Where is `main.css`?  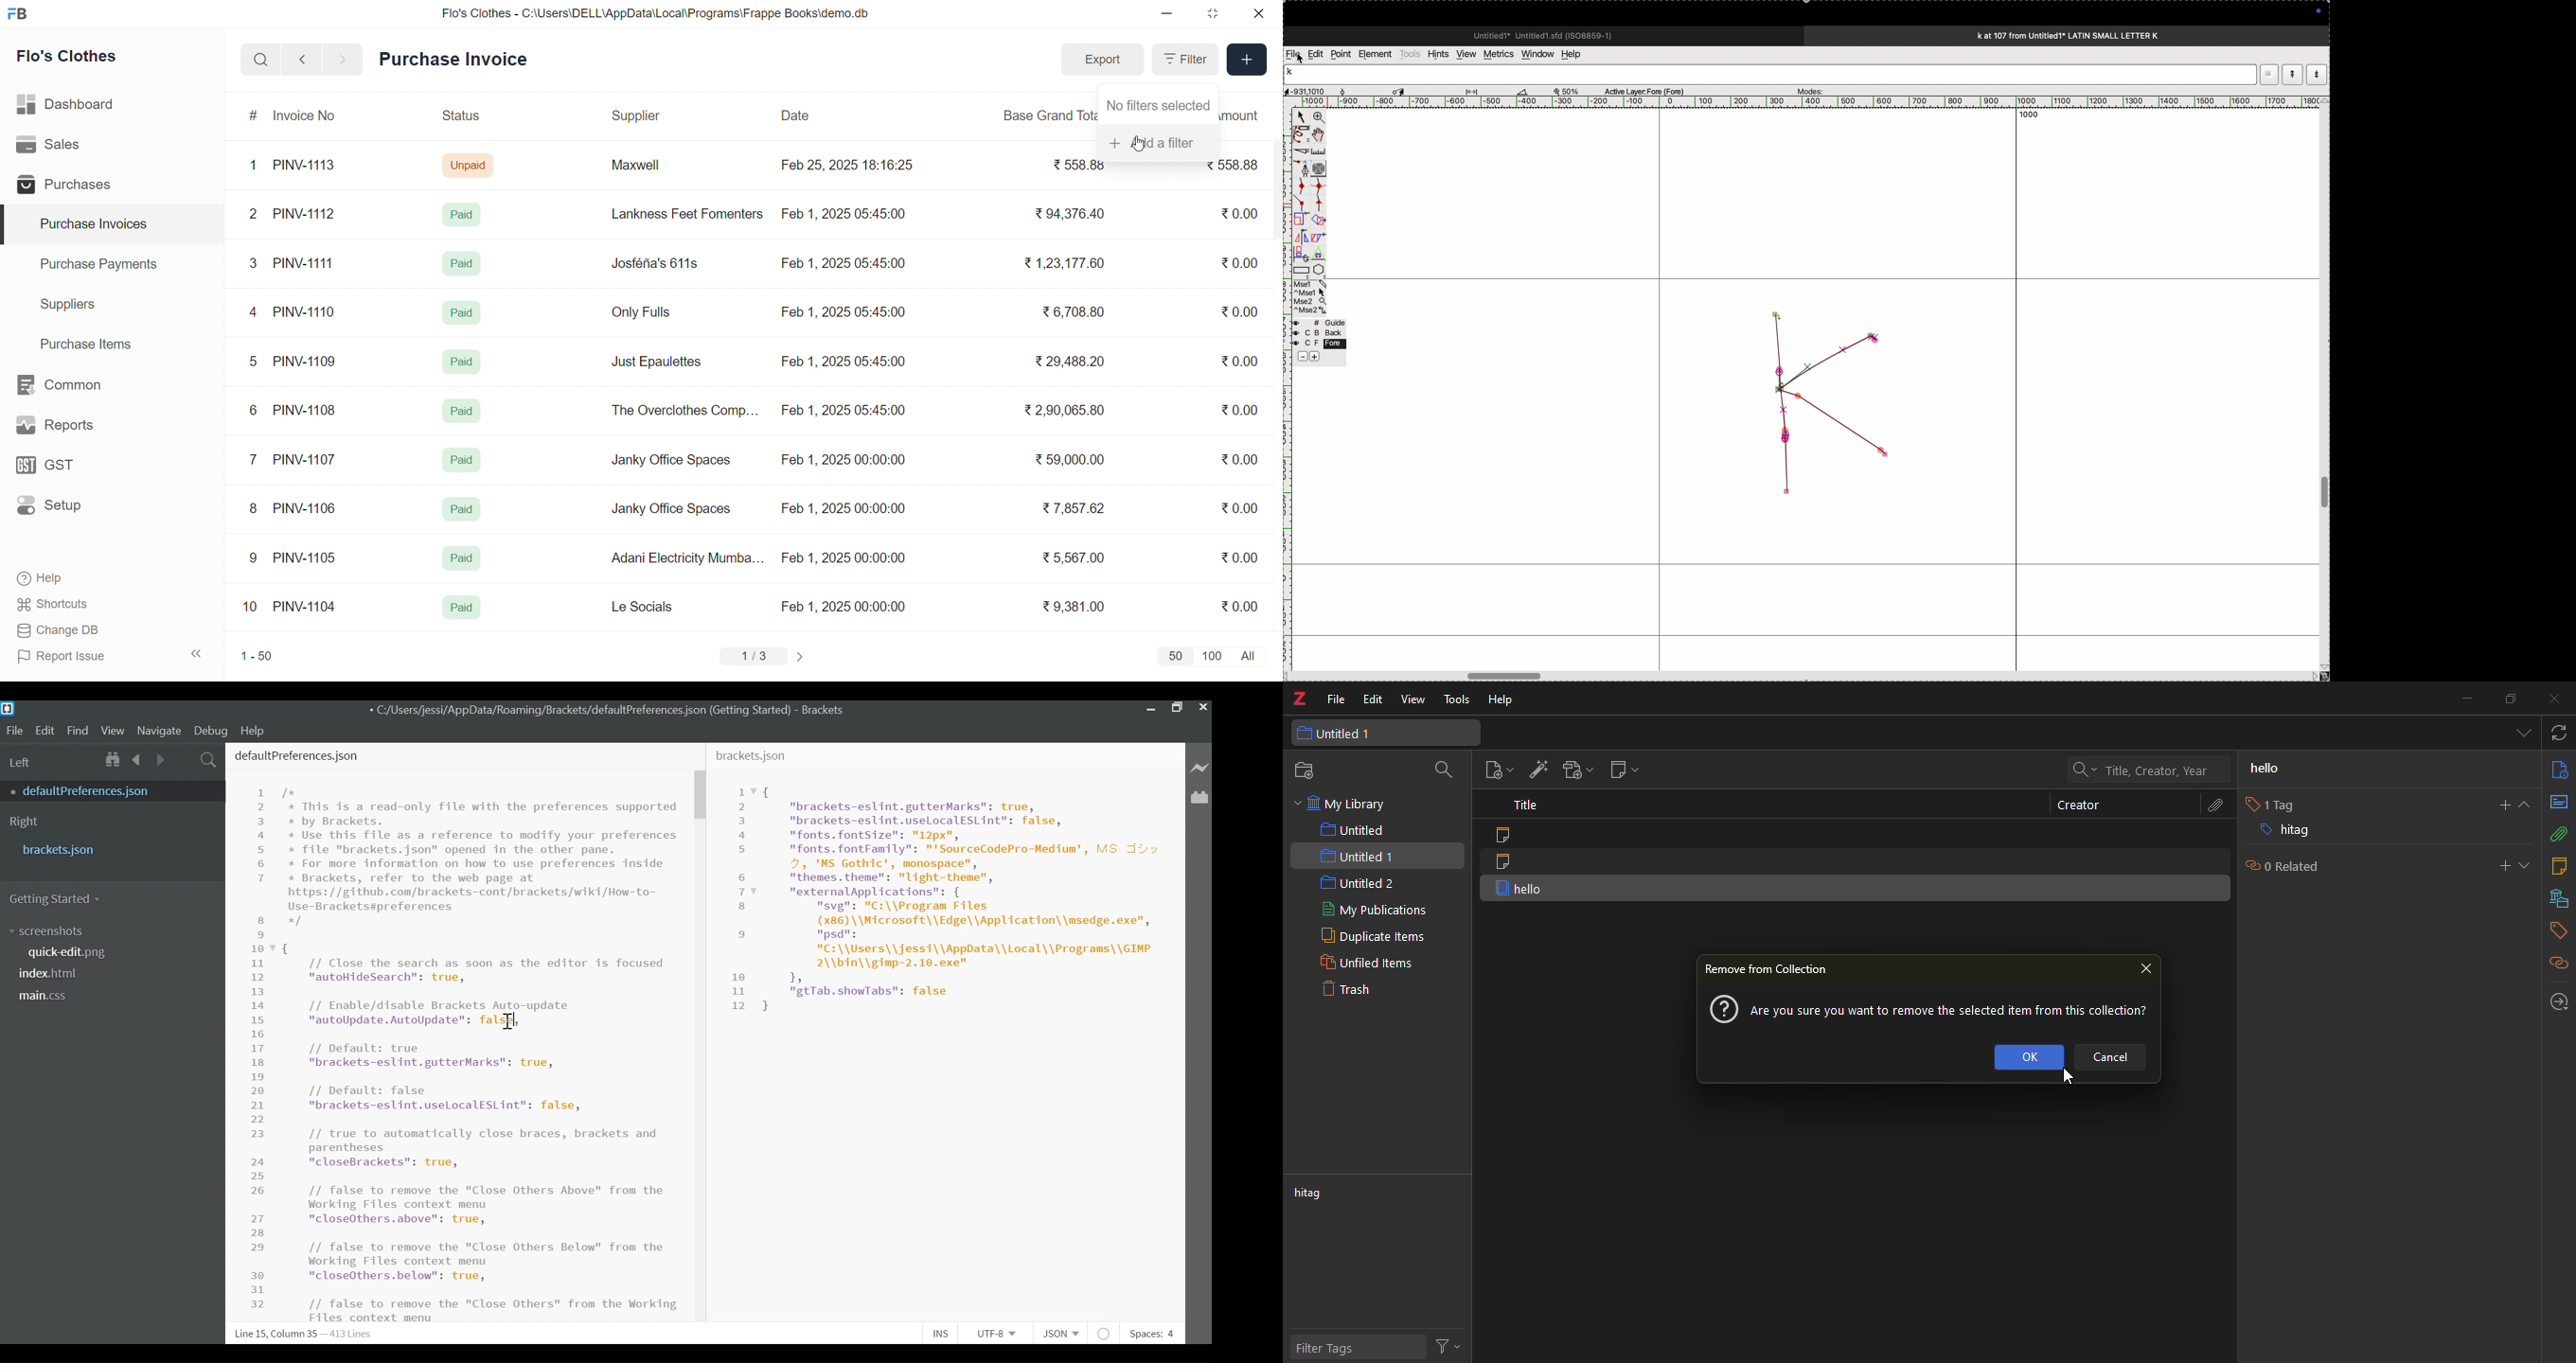 main.css is located at coordinates (44, 996).